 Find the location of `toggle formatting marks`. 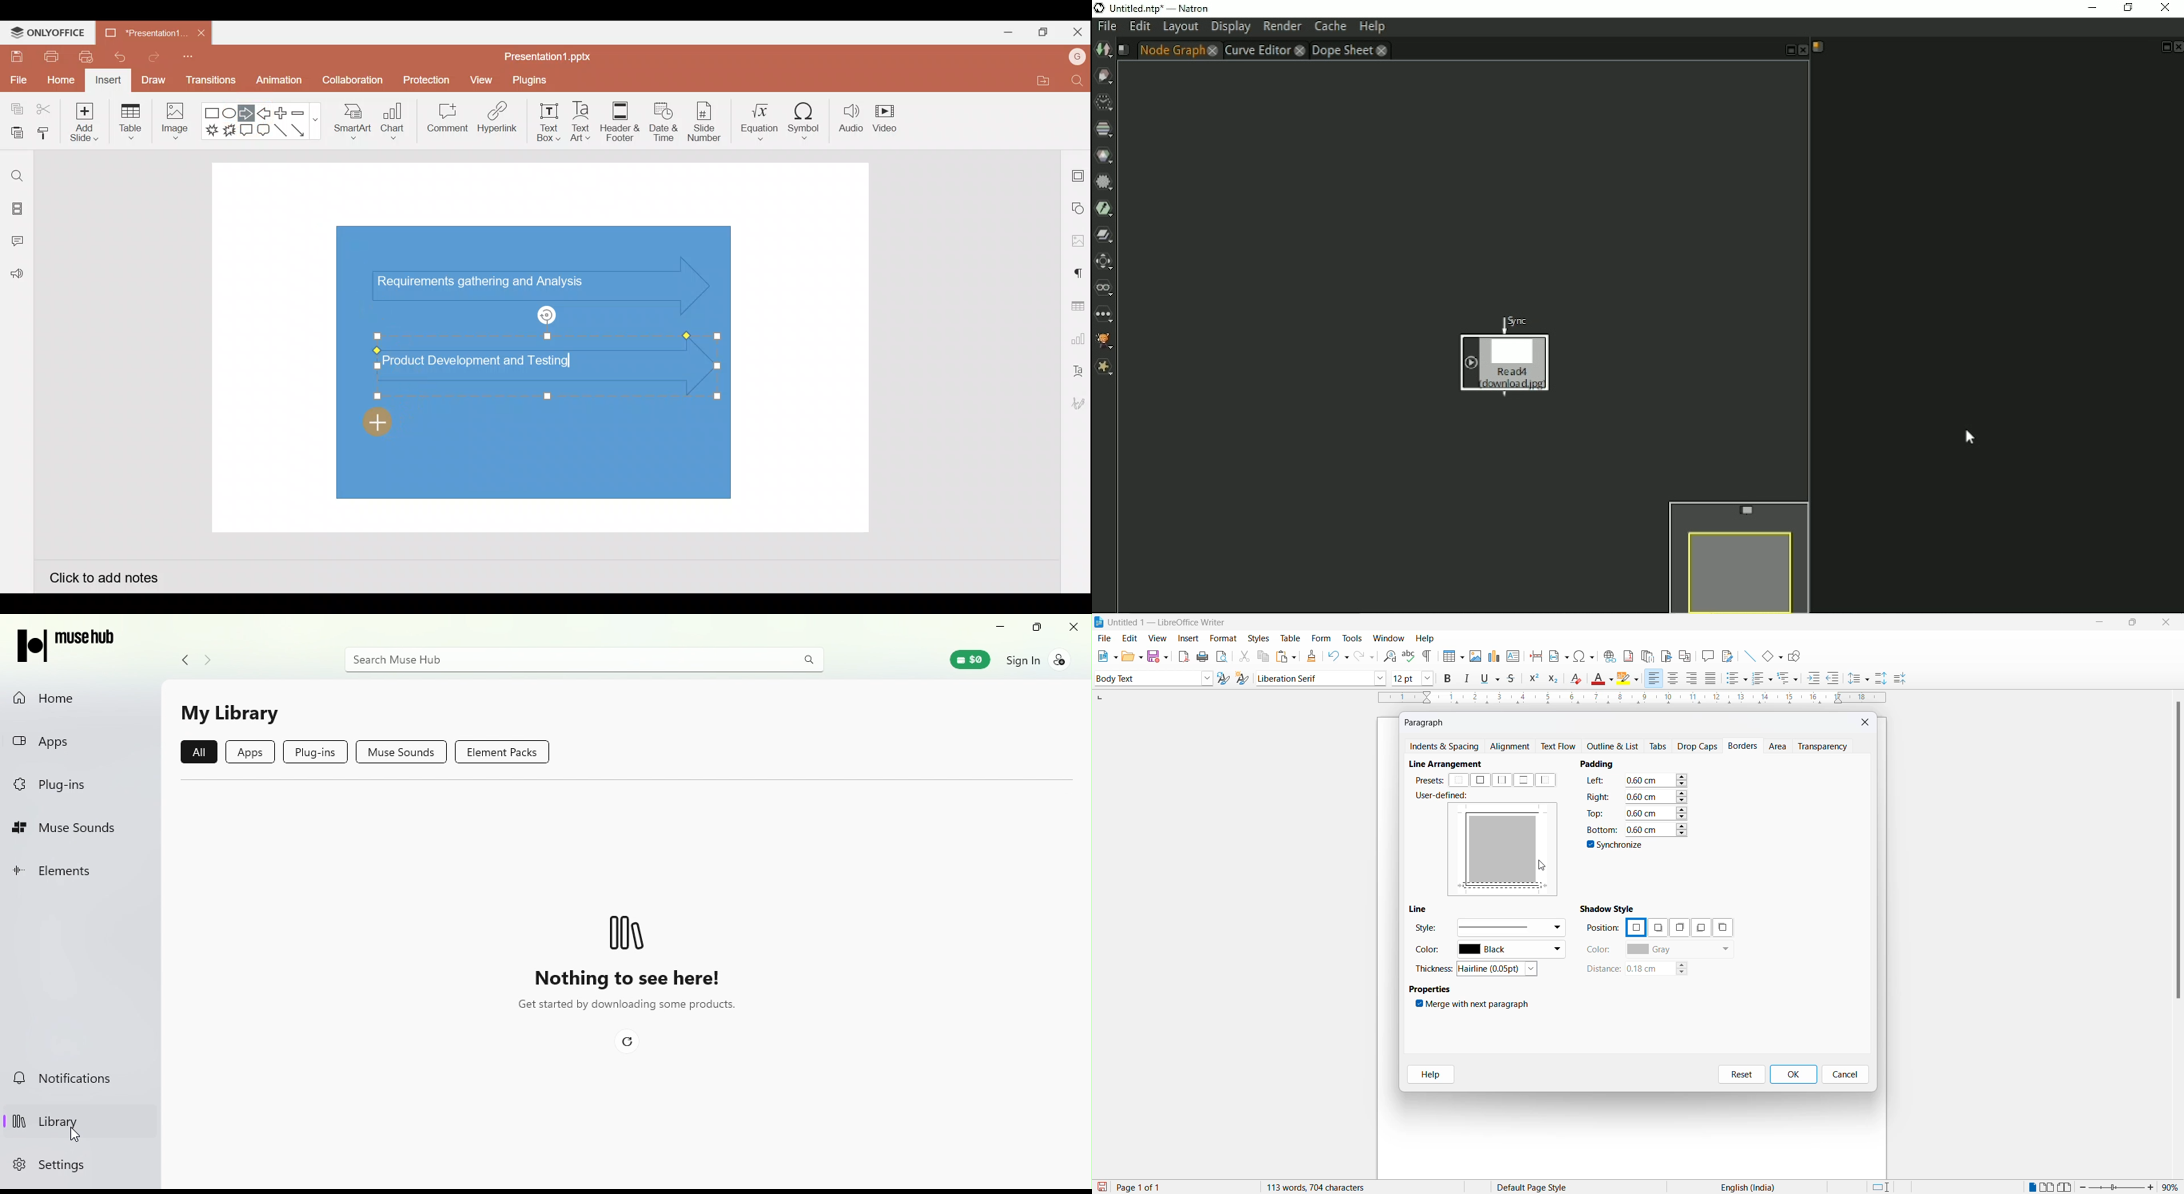

toggle formatting marks is located at coordinates (1428, 656).